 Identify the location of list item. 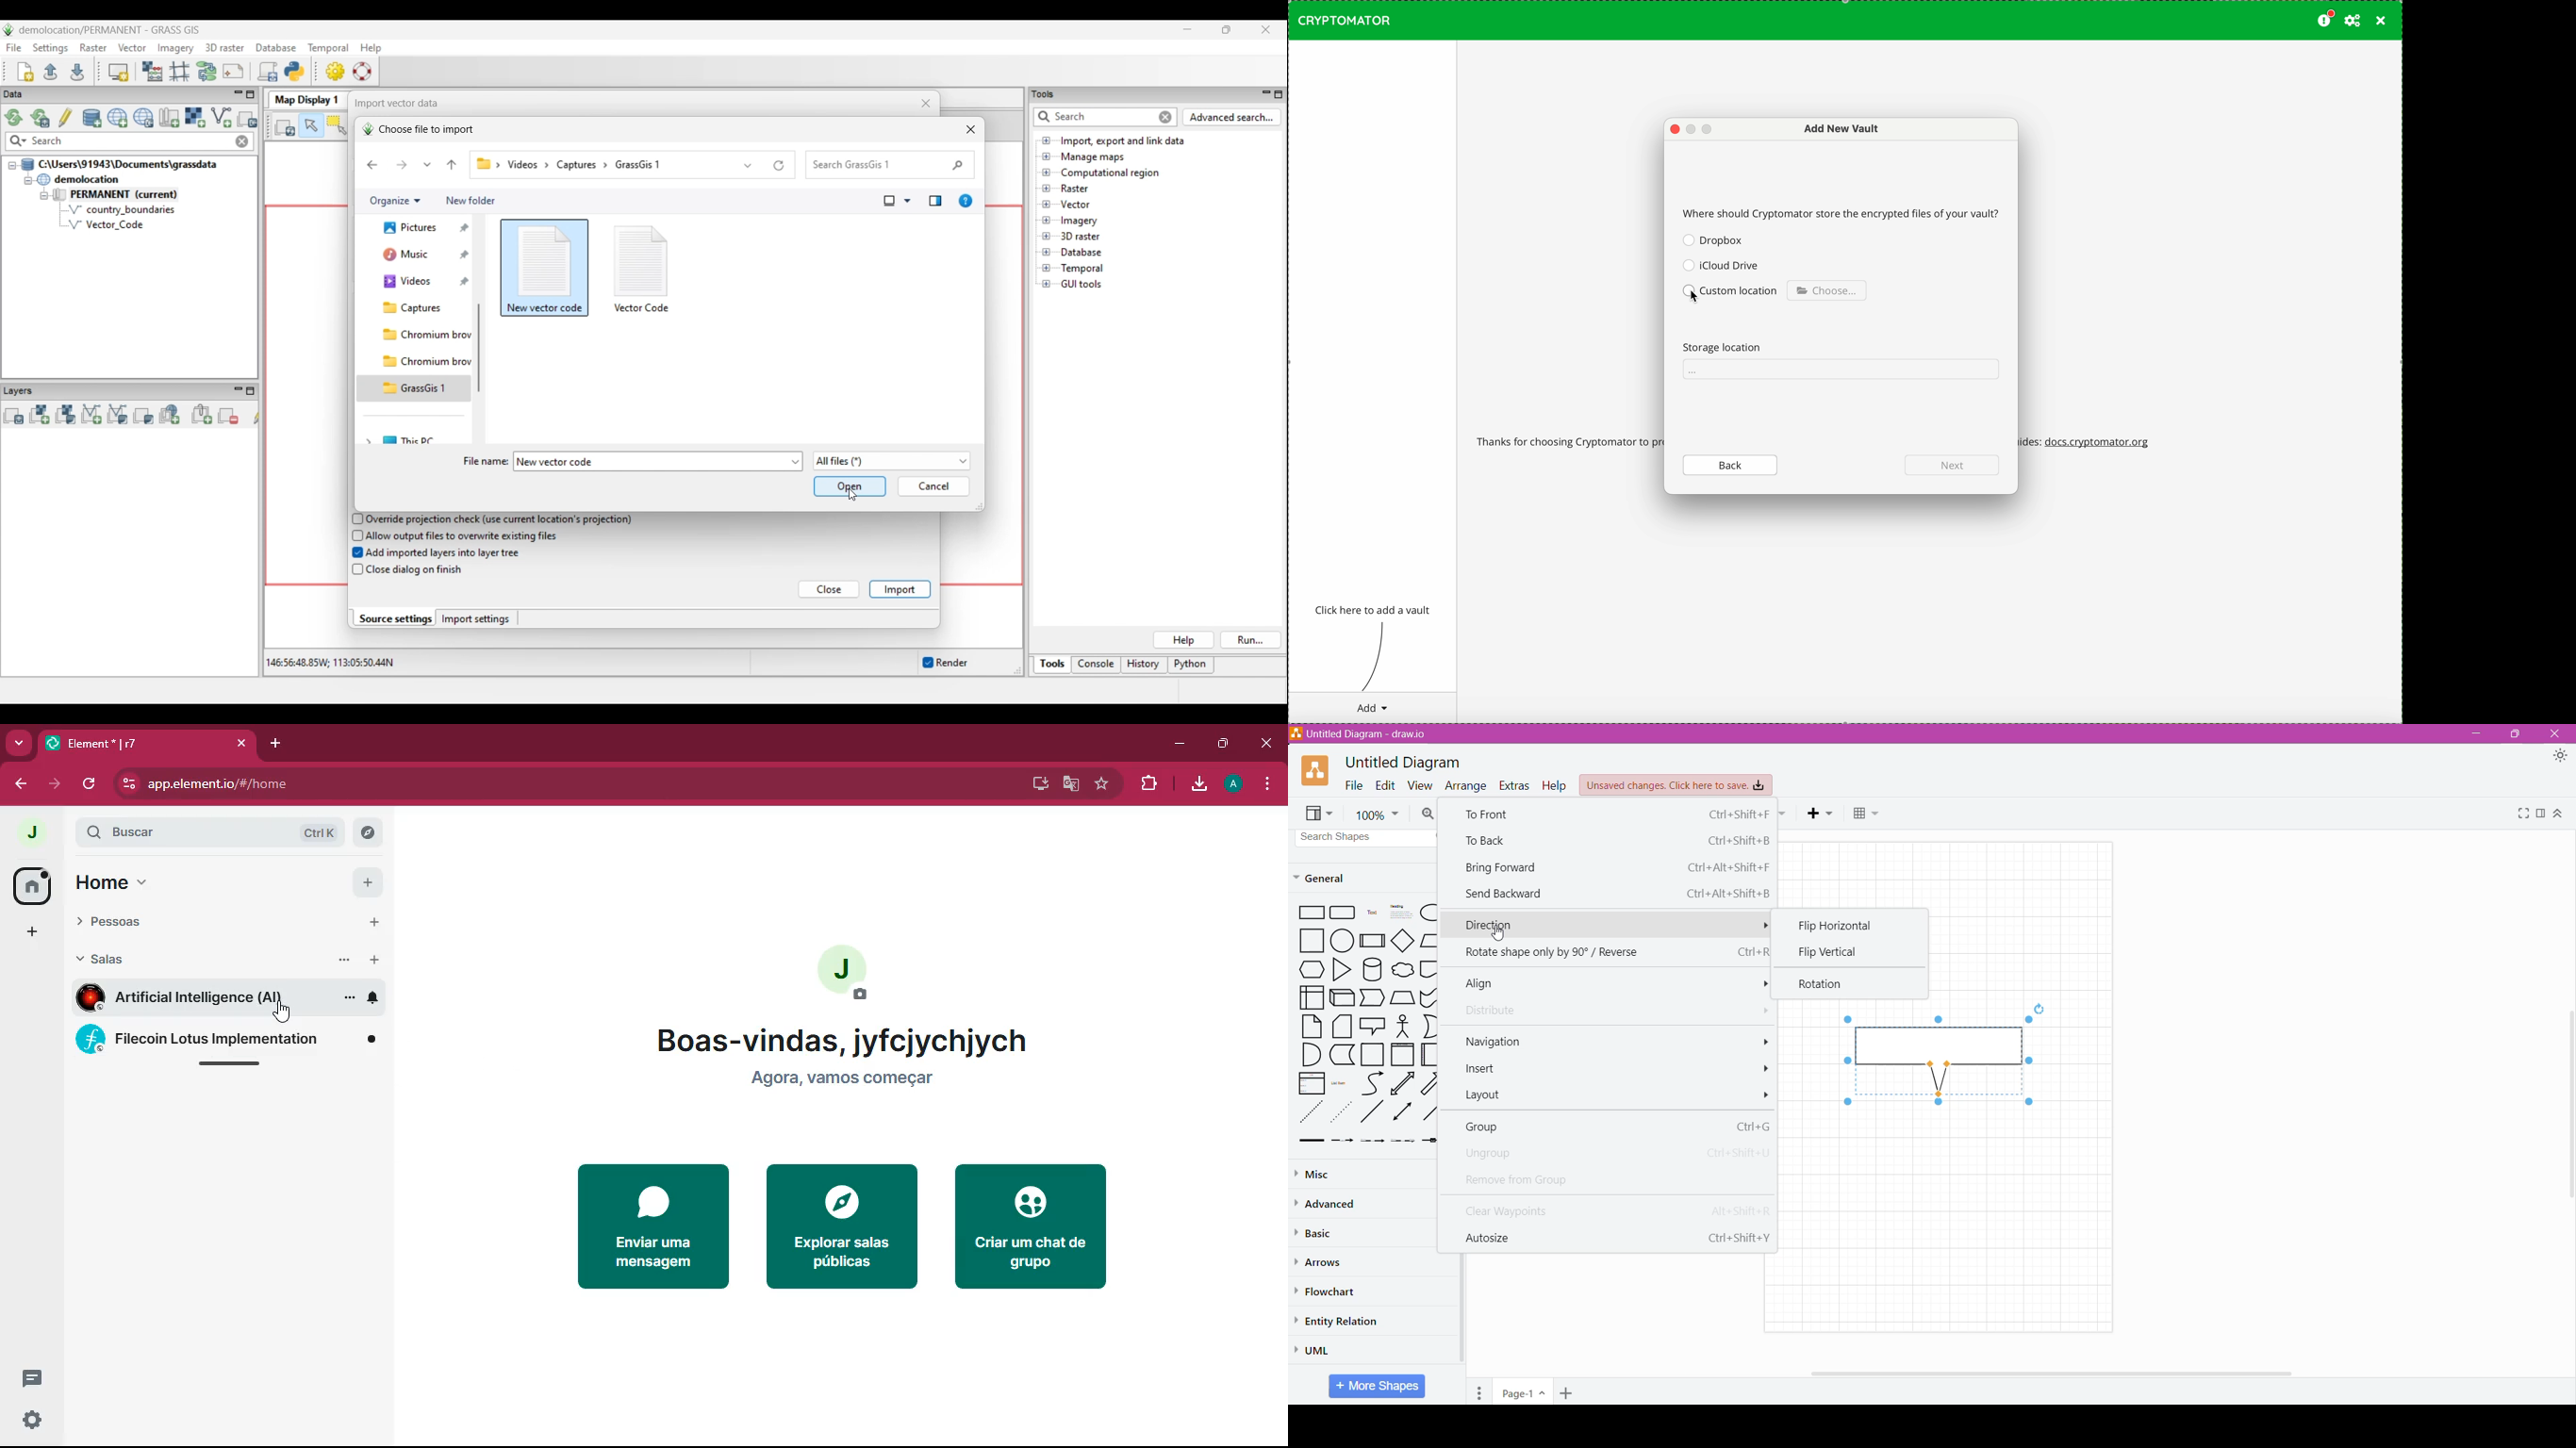
(1342, 1083).